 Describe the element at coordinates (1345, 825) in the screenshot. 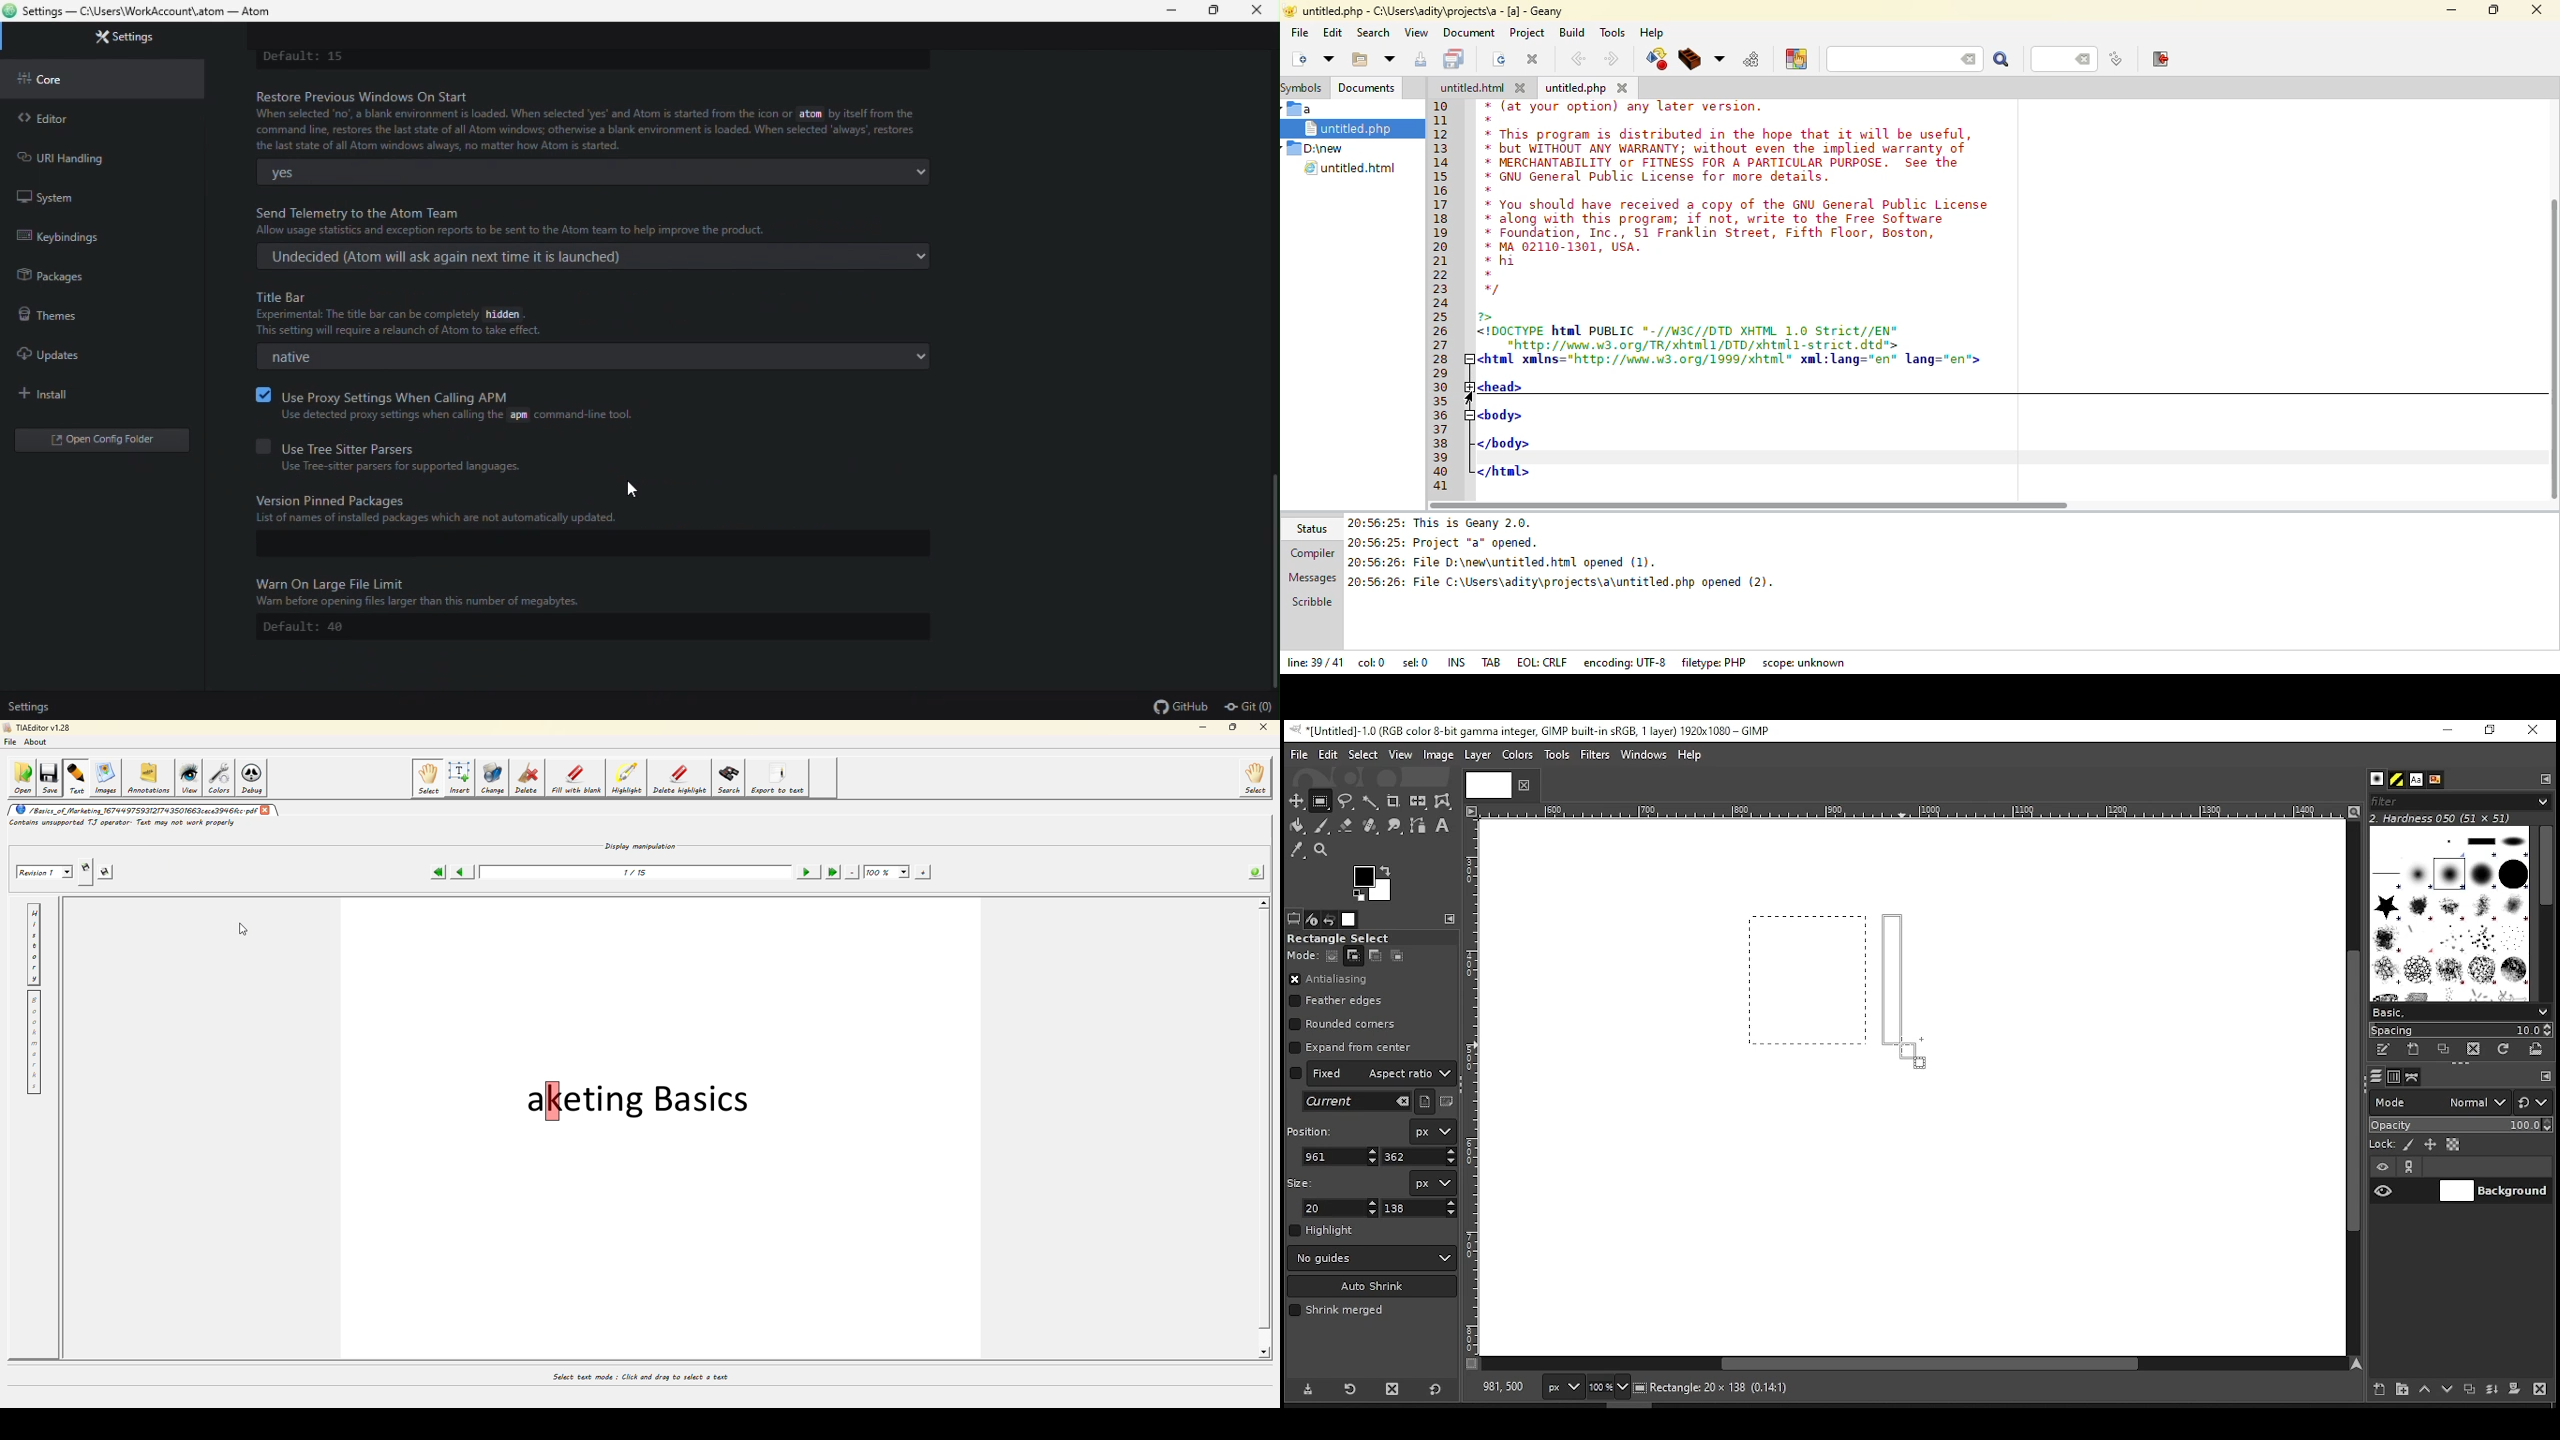

I see `eraser tool` at that location.